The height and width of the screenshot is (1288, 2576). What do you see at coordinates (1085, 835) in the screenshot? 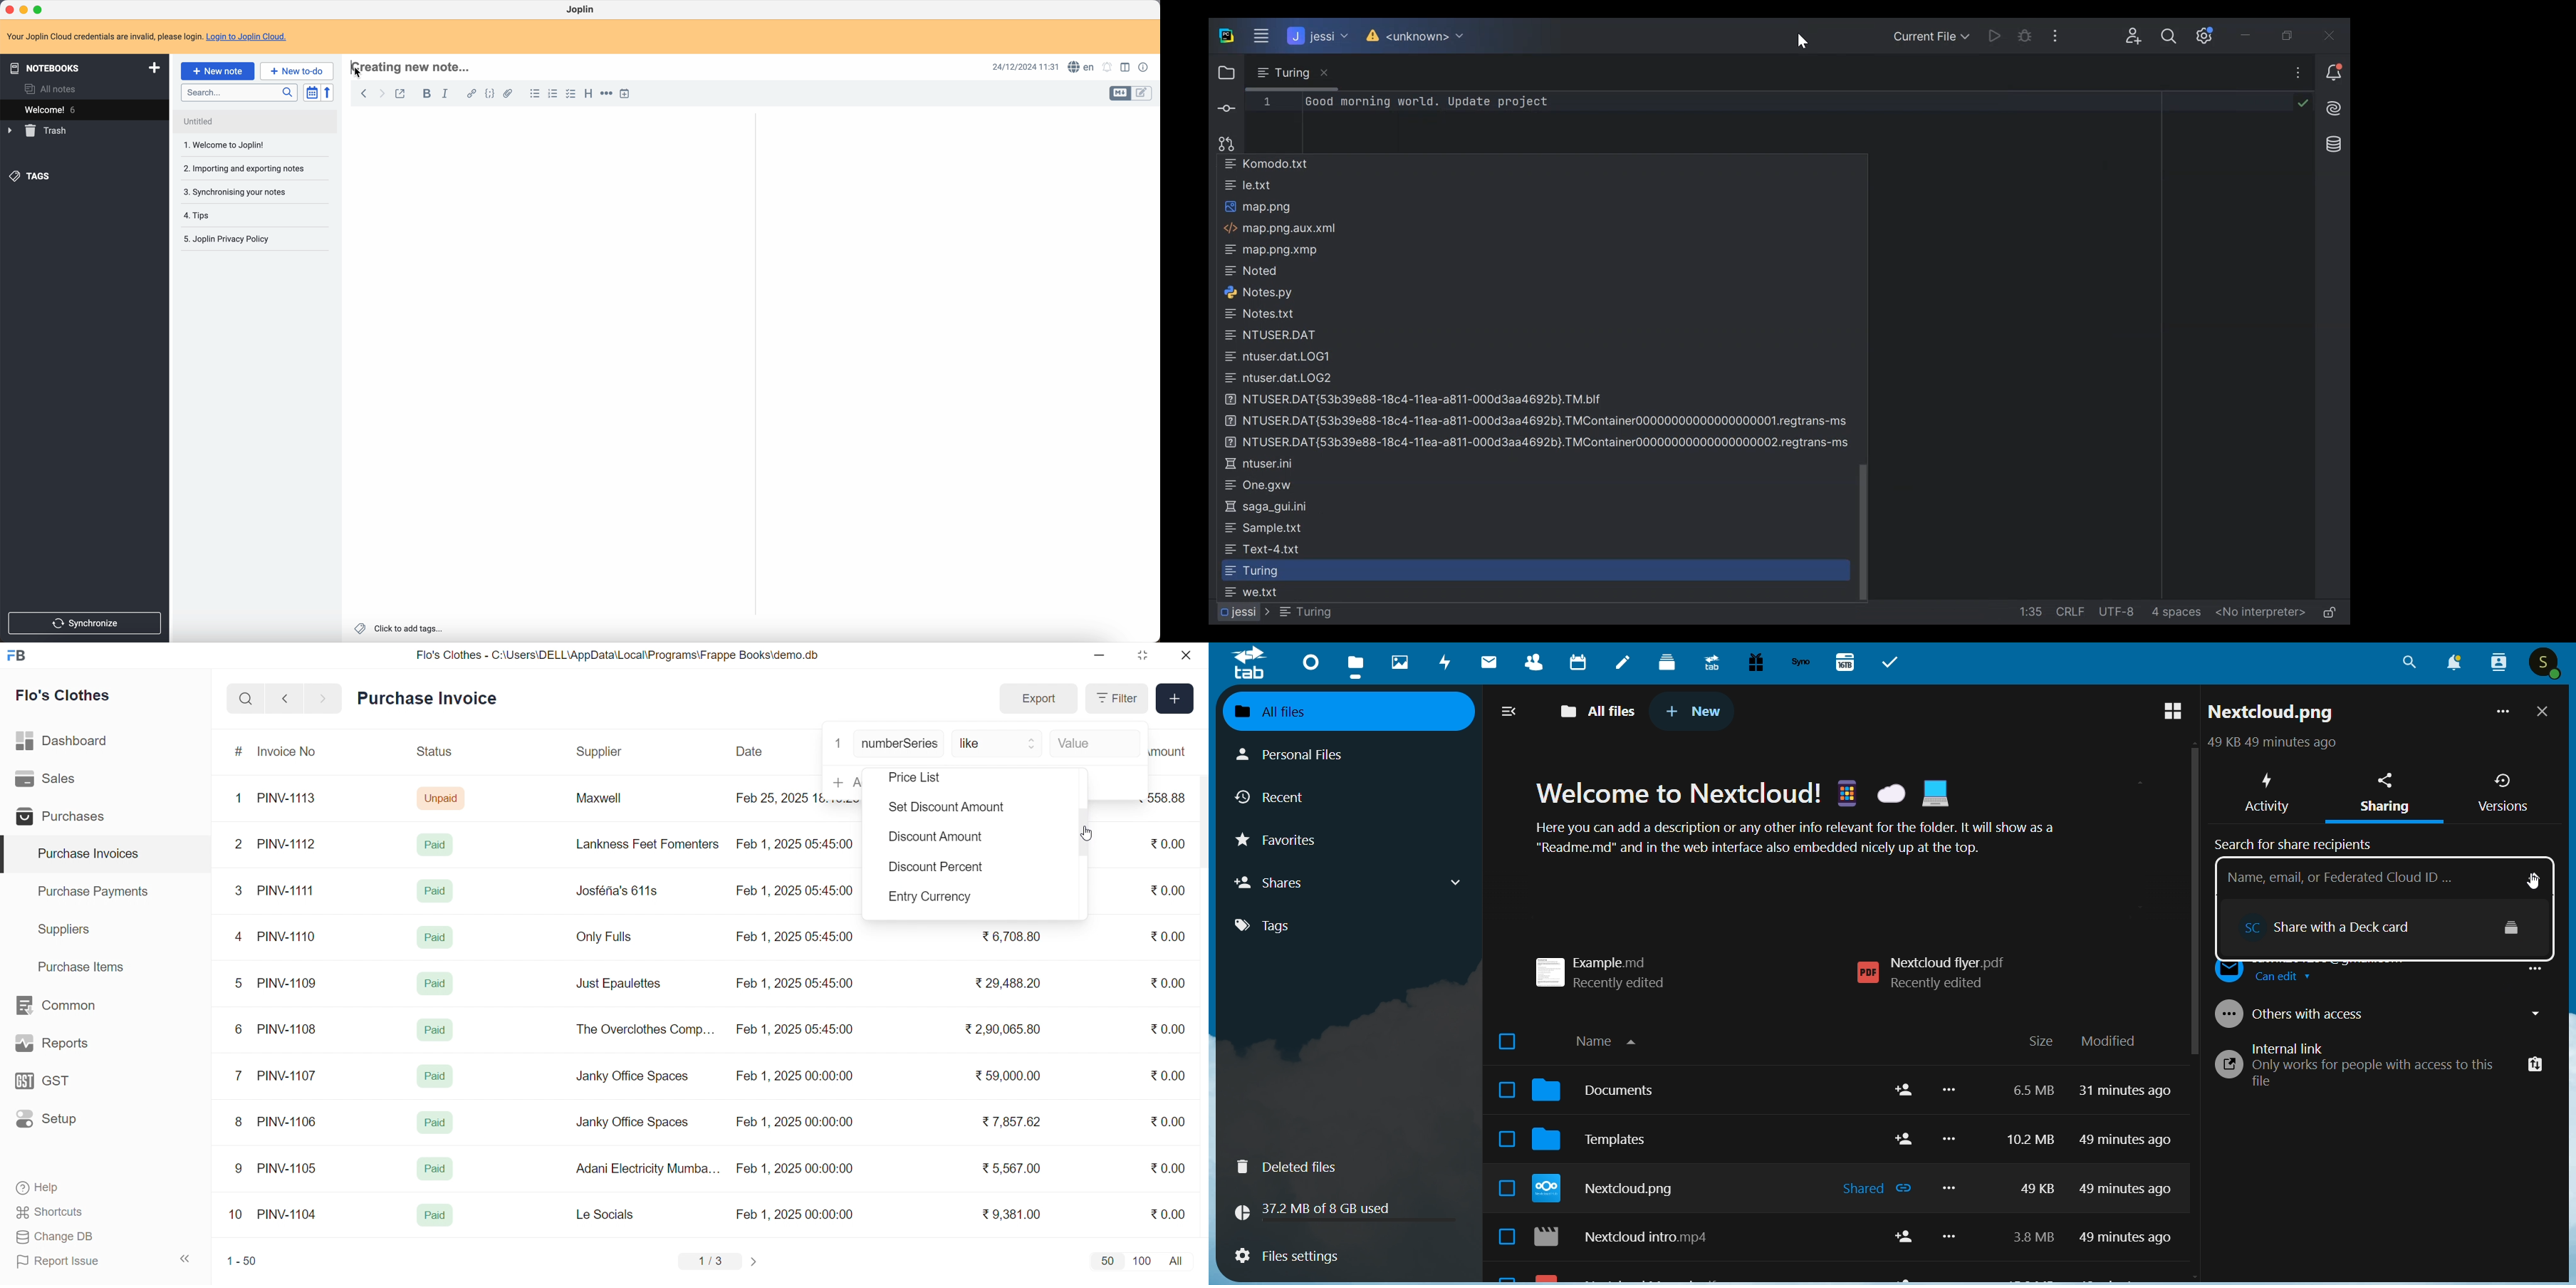
I see `vertical scroll bar` at bounding box center [1085, 835].